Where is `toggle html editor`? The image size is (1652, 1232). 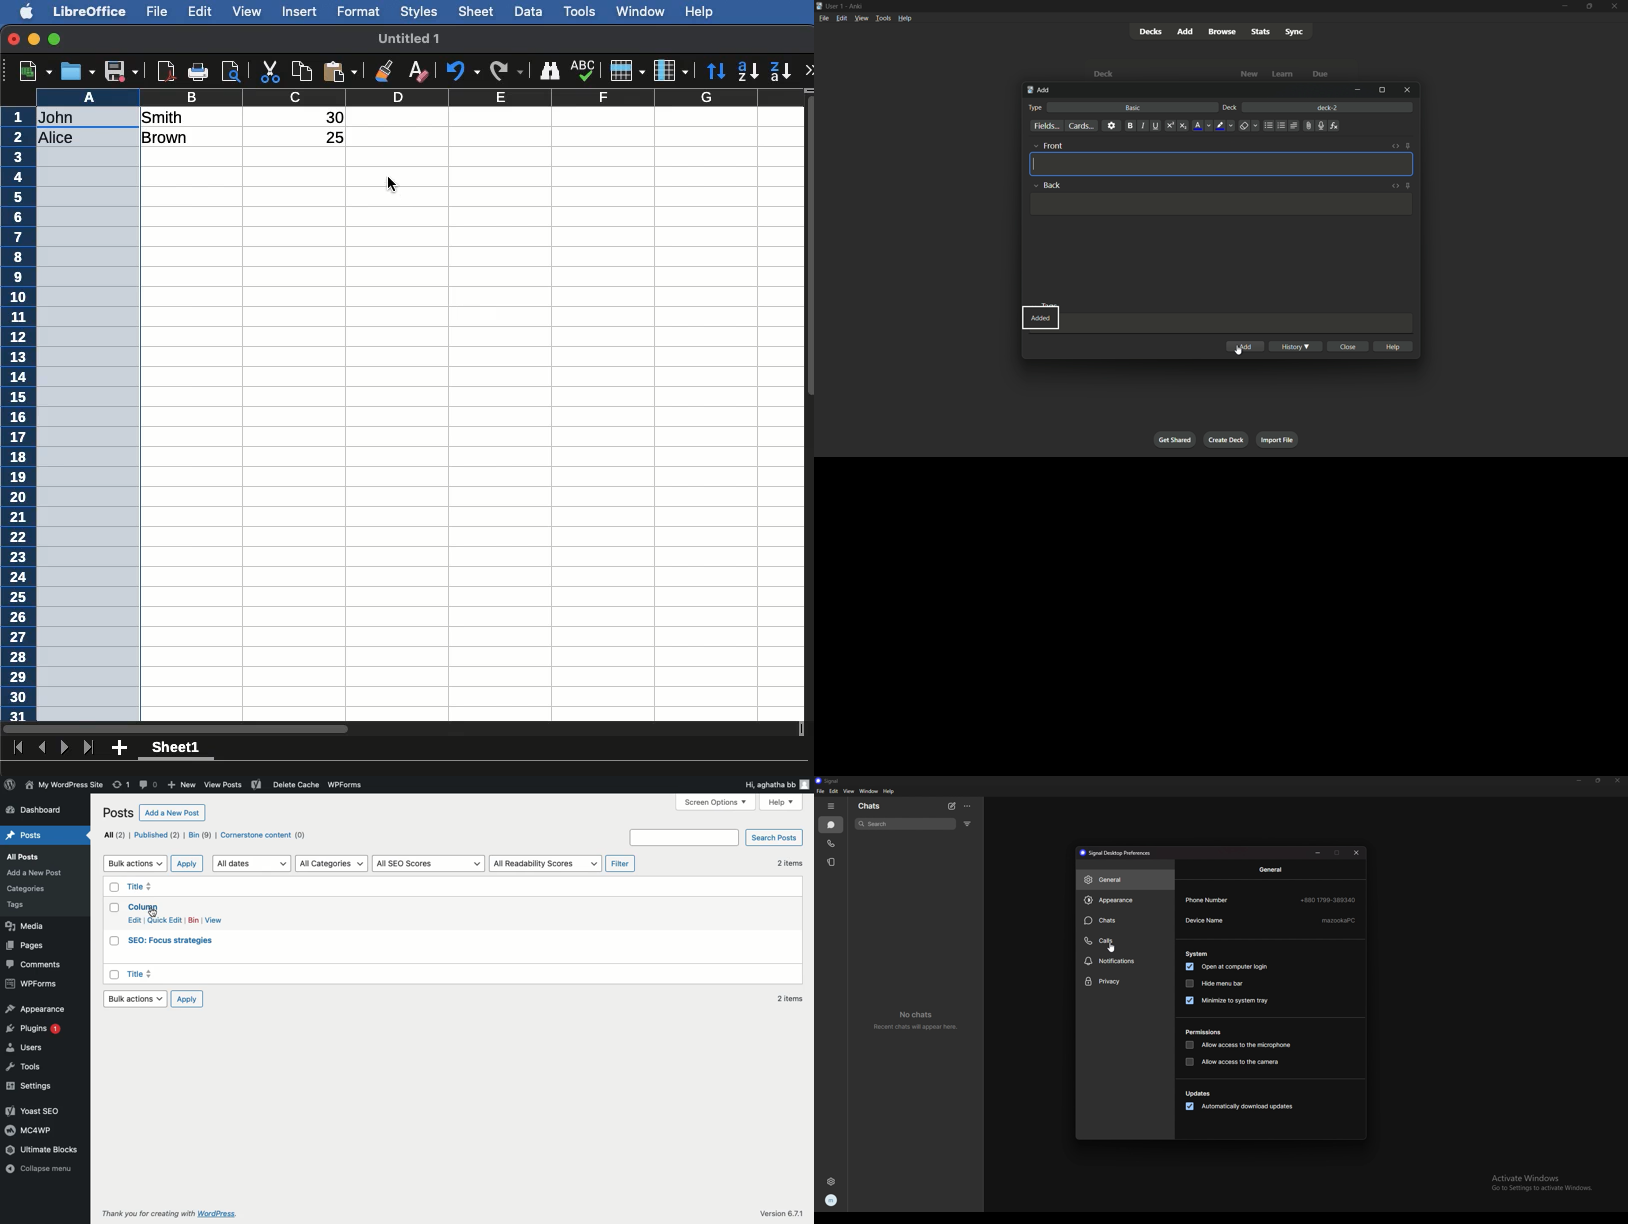 toggle html editor is located at coordinates (1397, 145).